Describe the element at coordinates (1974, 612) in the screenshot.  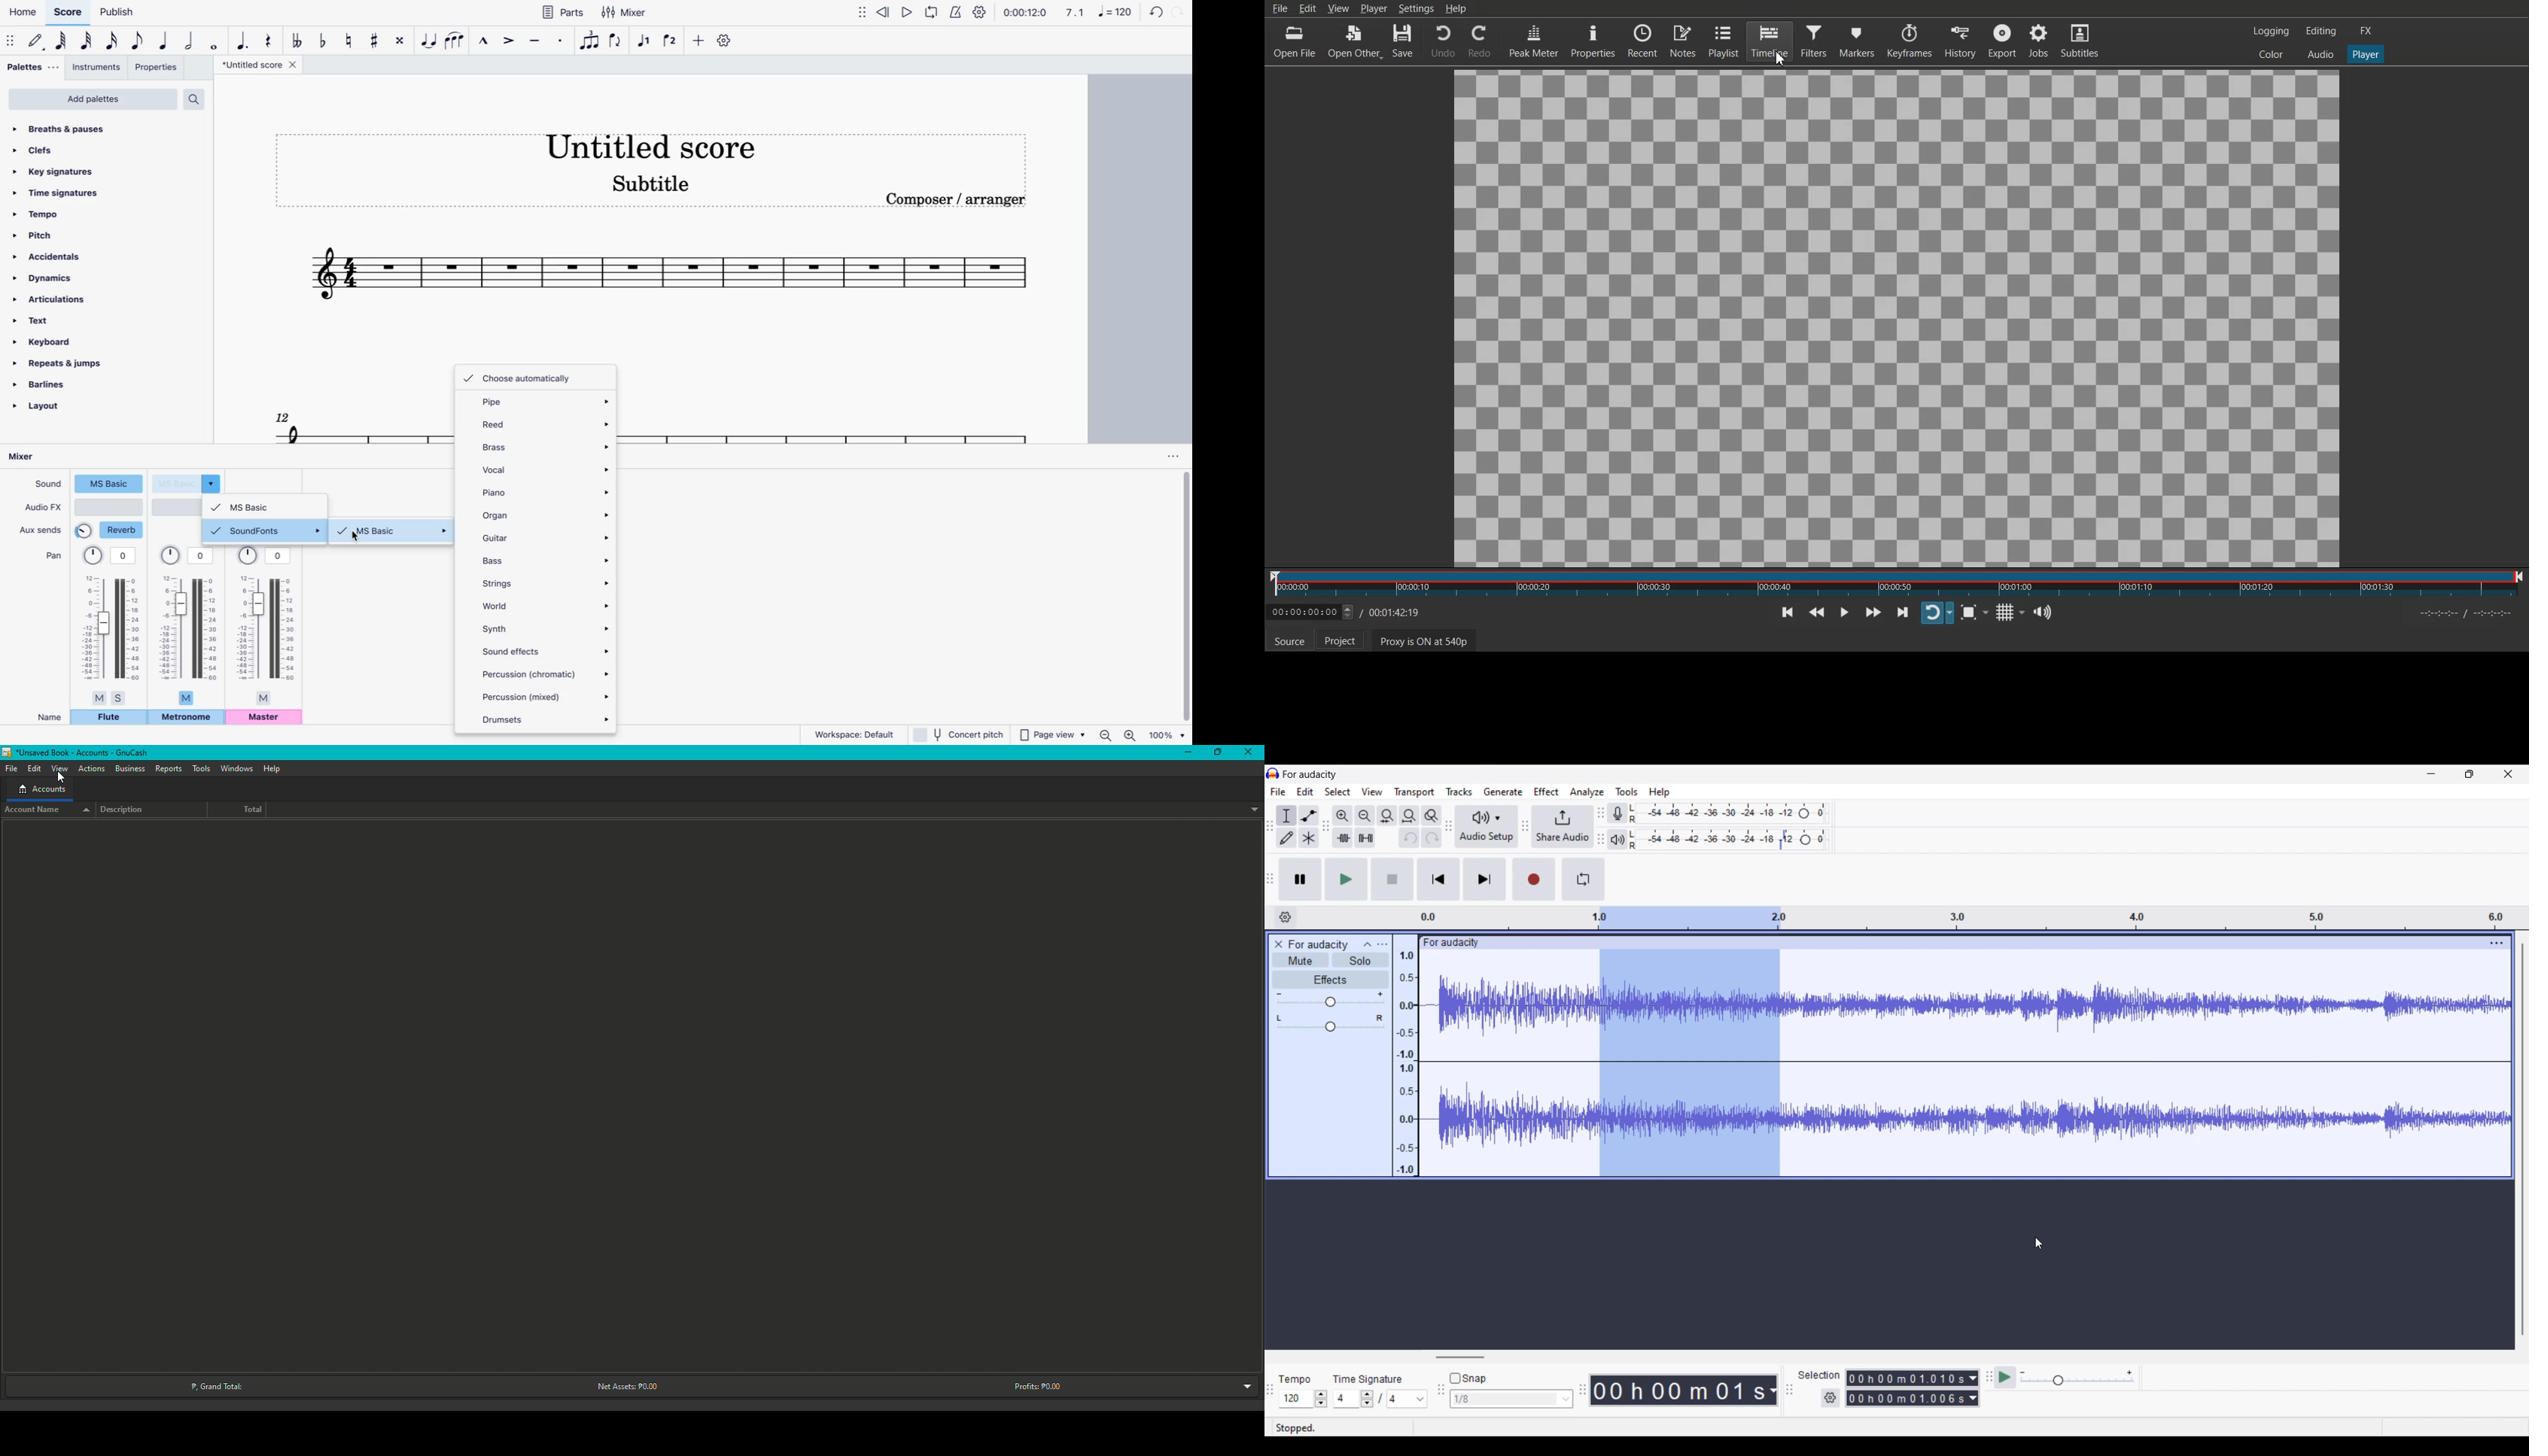
I see `Toggle Zoom` at that location.